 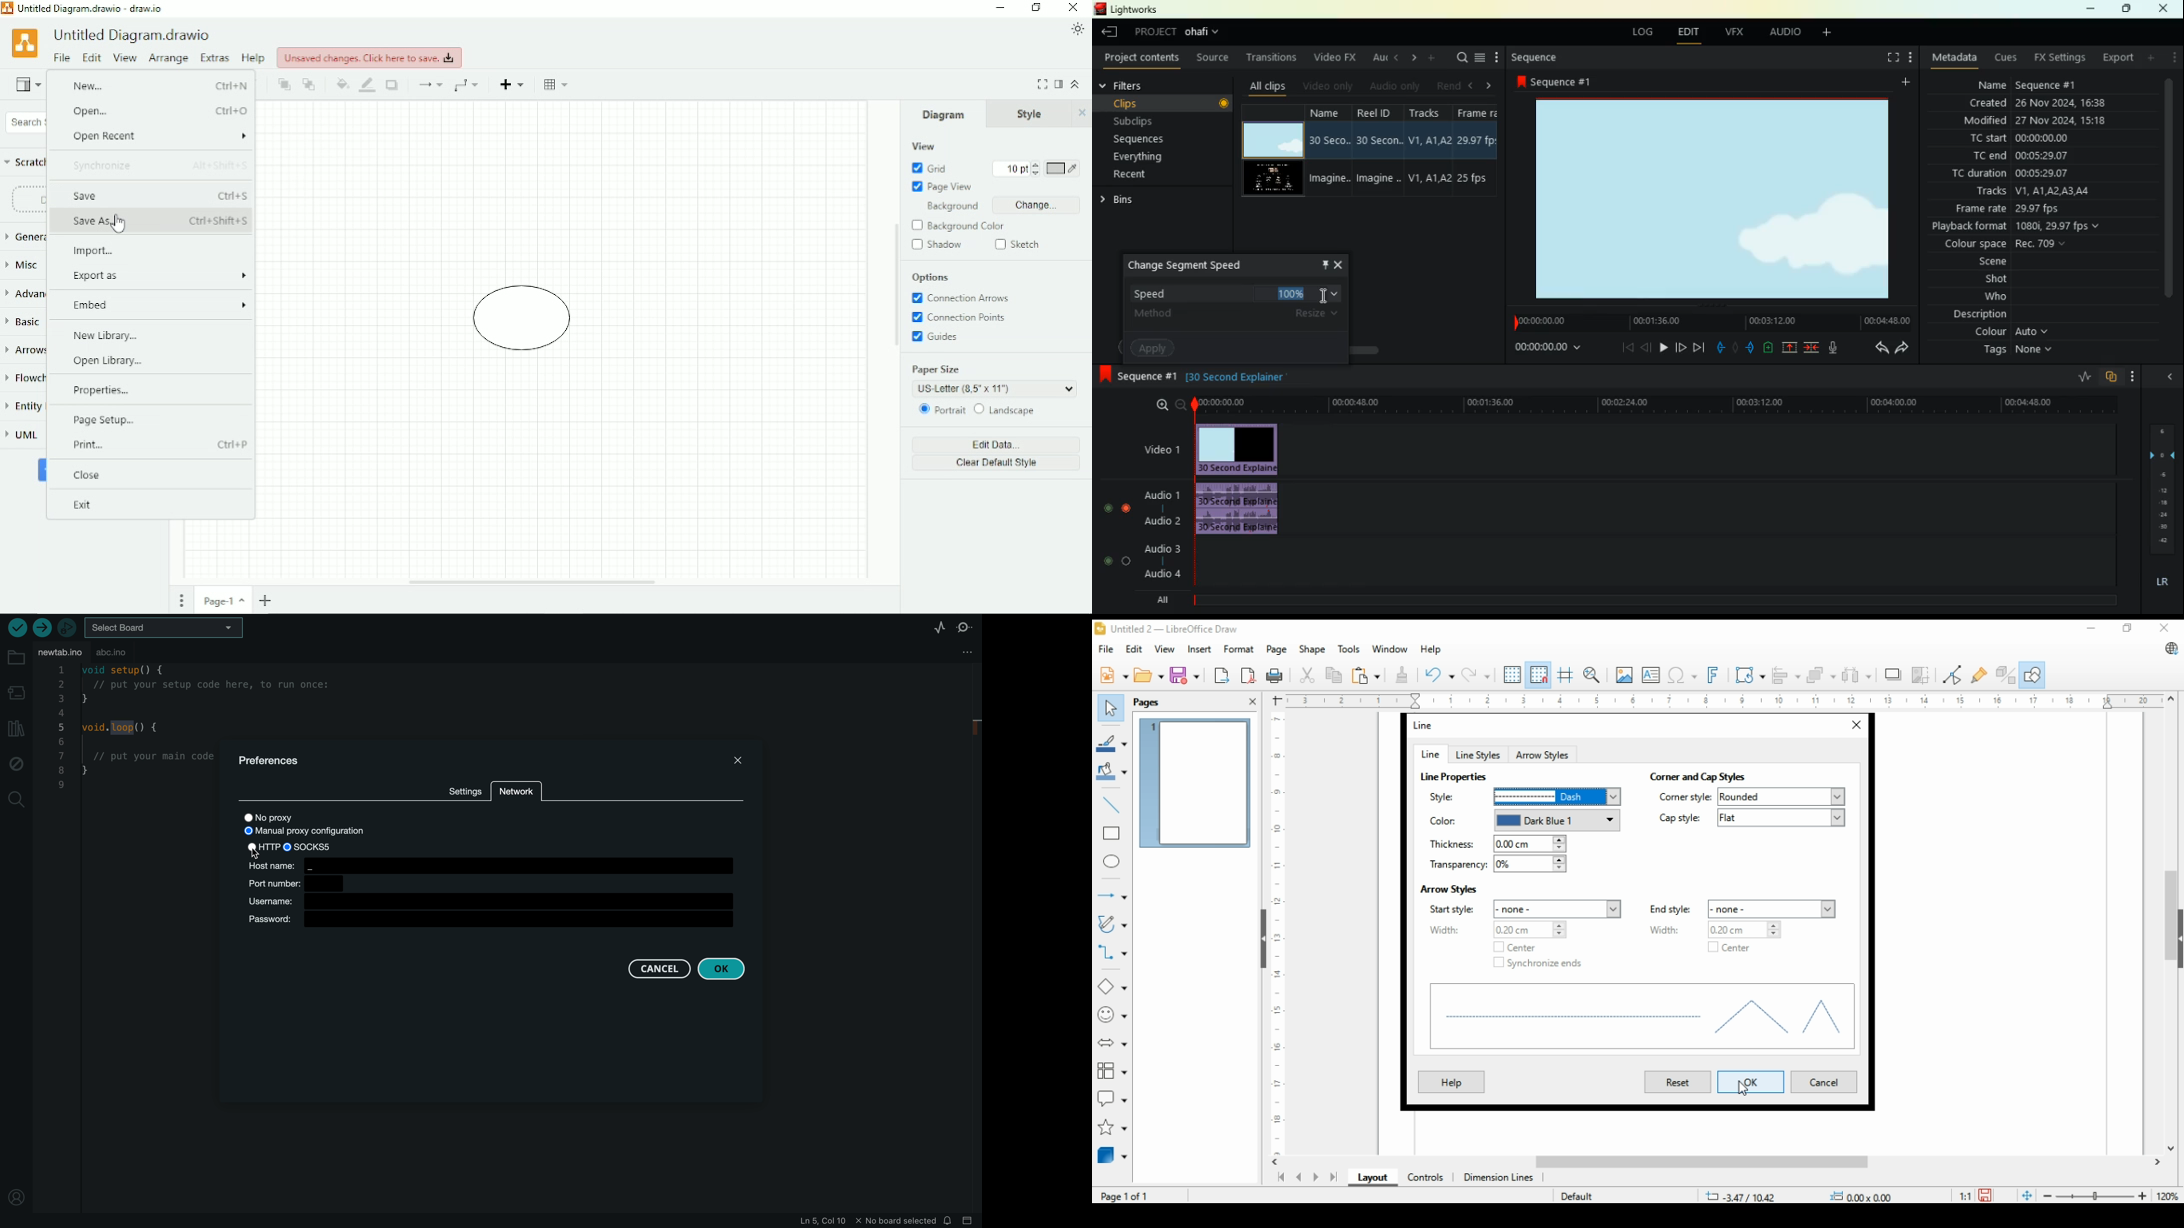 I want to click on clone formatting, so click(x=1405, y=675).